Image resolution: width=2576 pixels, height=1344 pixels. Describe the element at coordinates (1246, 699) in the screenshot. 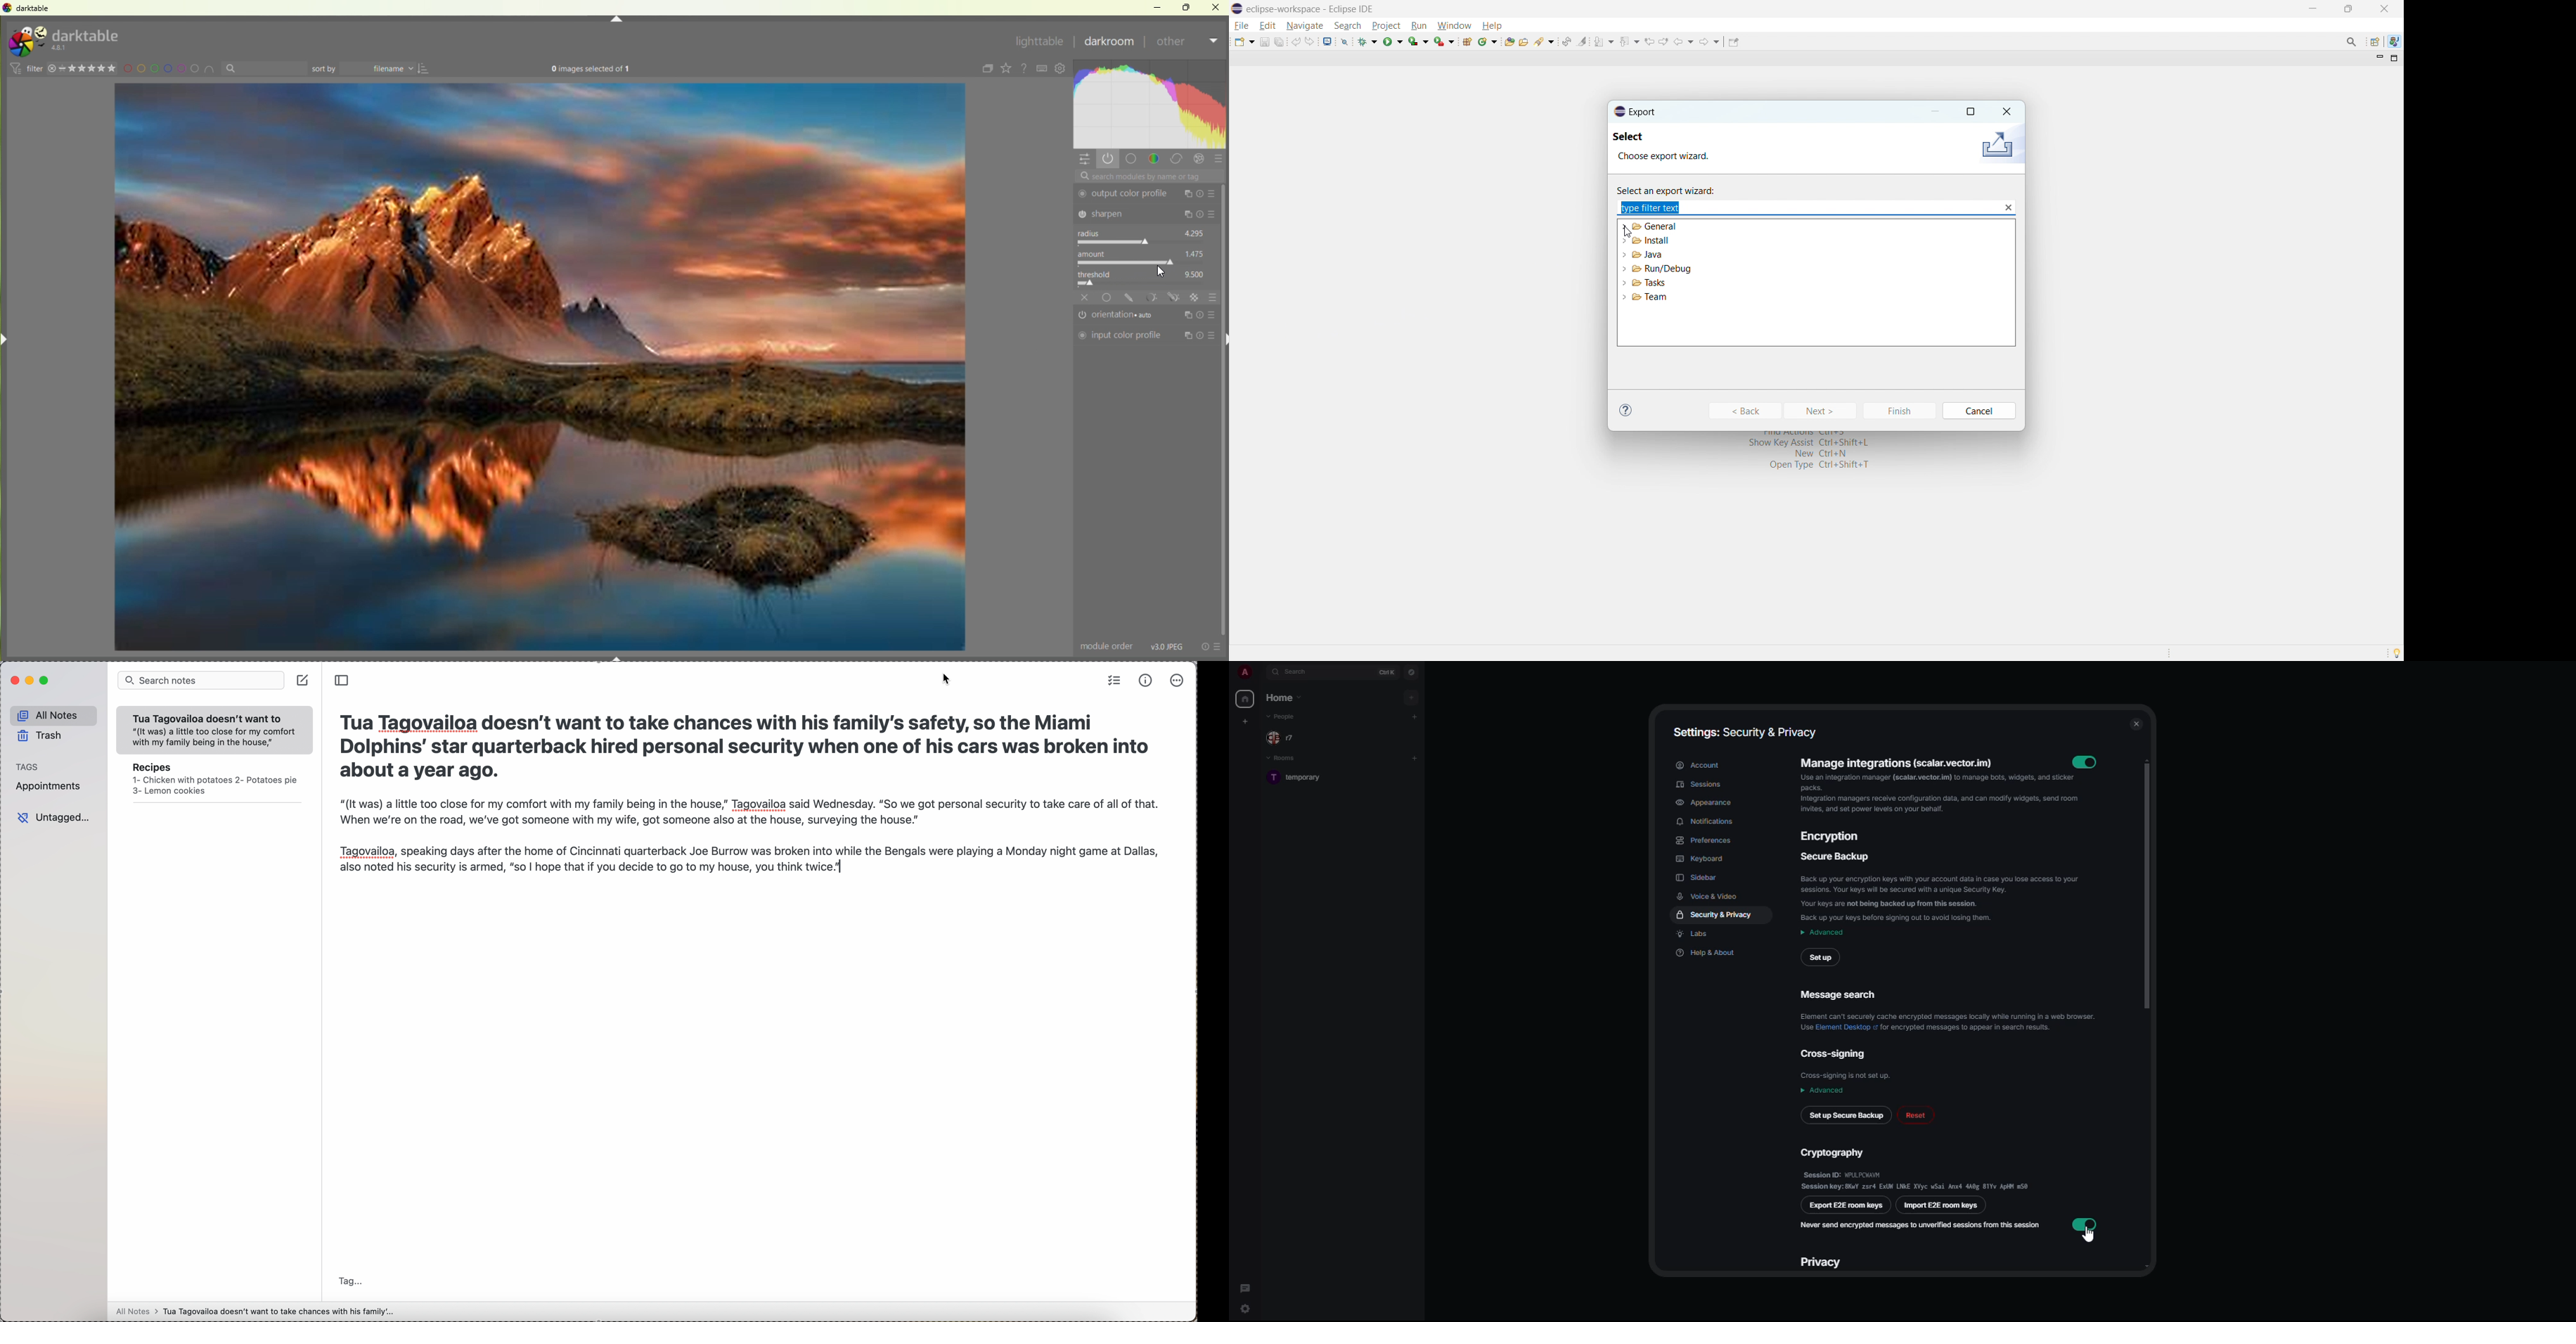

I see `home` at that location.